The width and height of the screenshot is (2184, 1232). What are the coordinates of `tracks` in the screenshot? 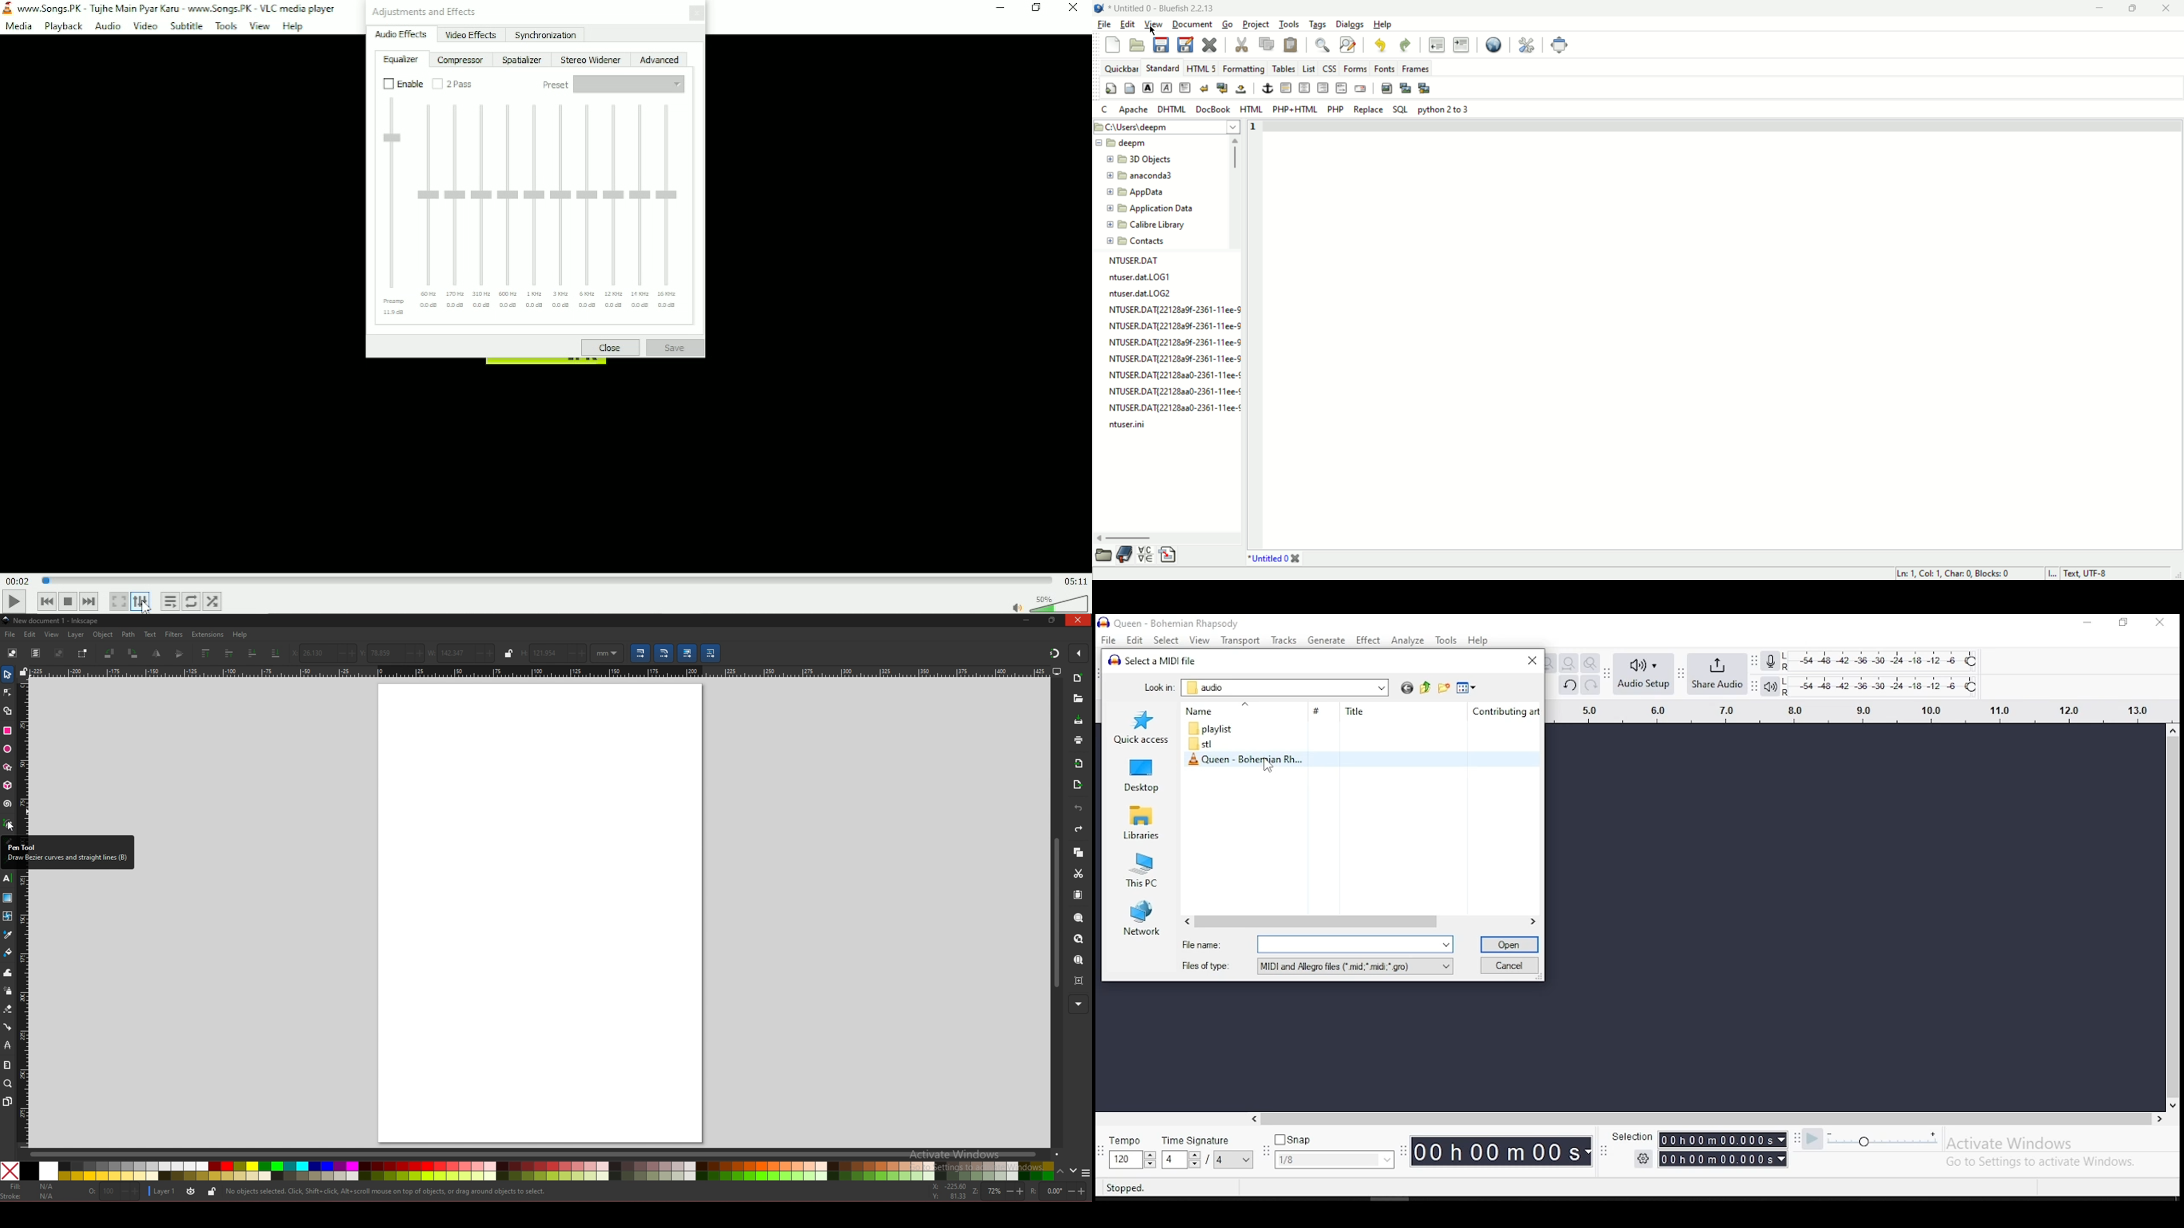 It's located at (1284, 640).